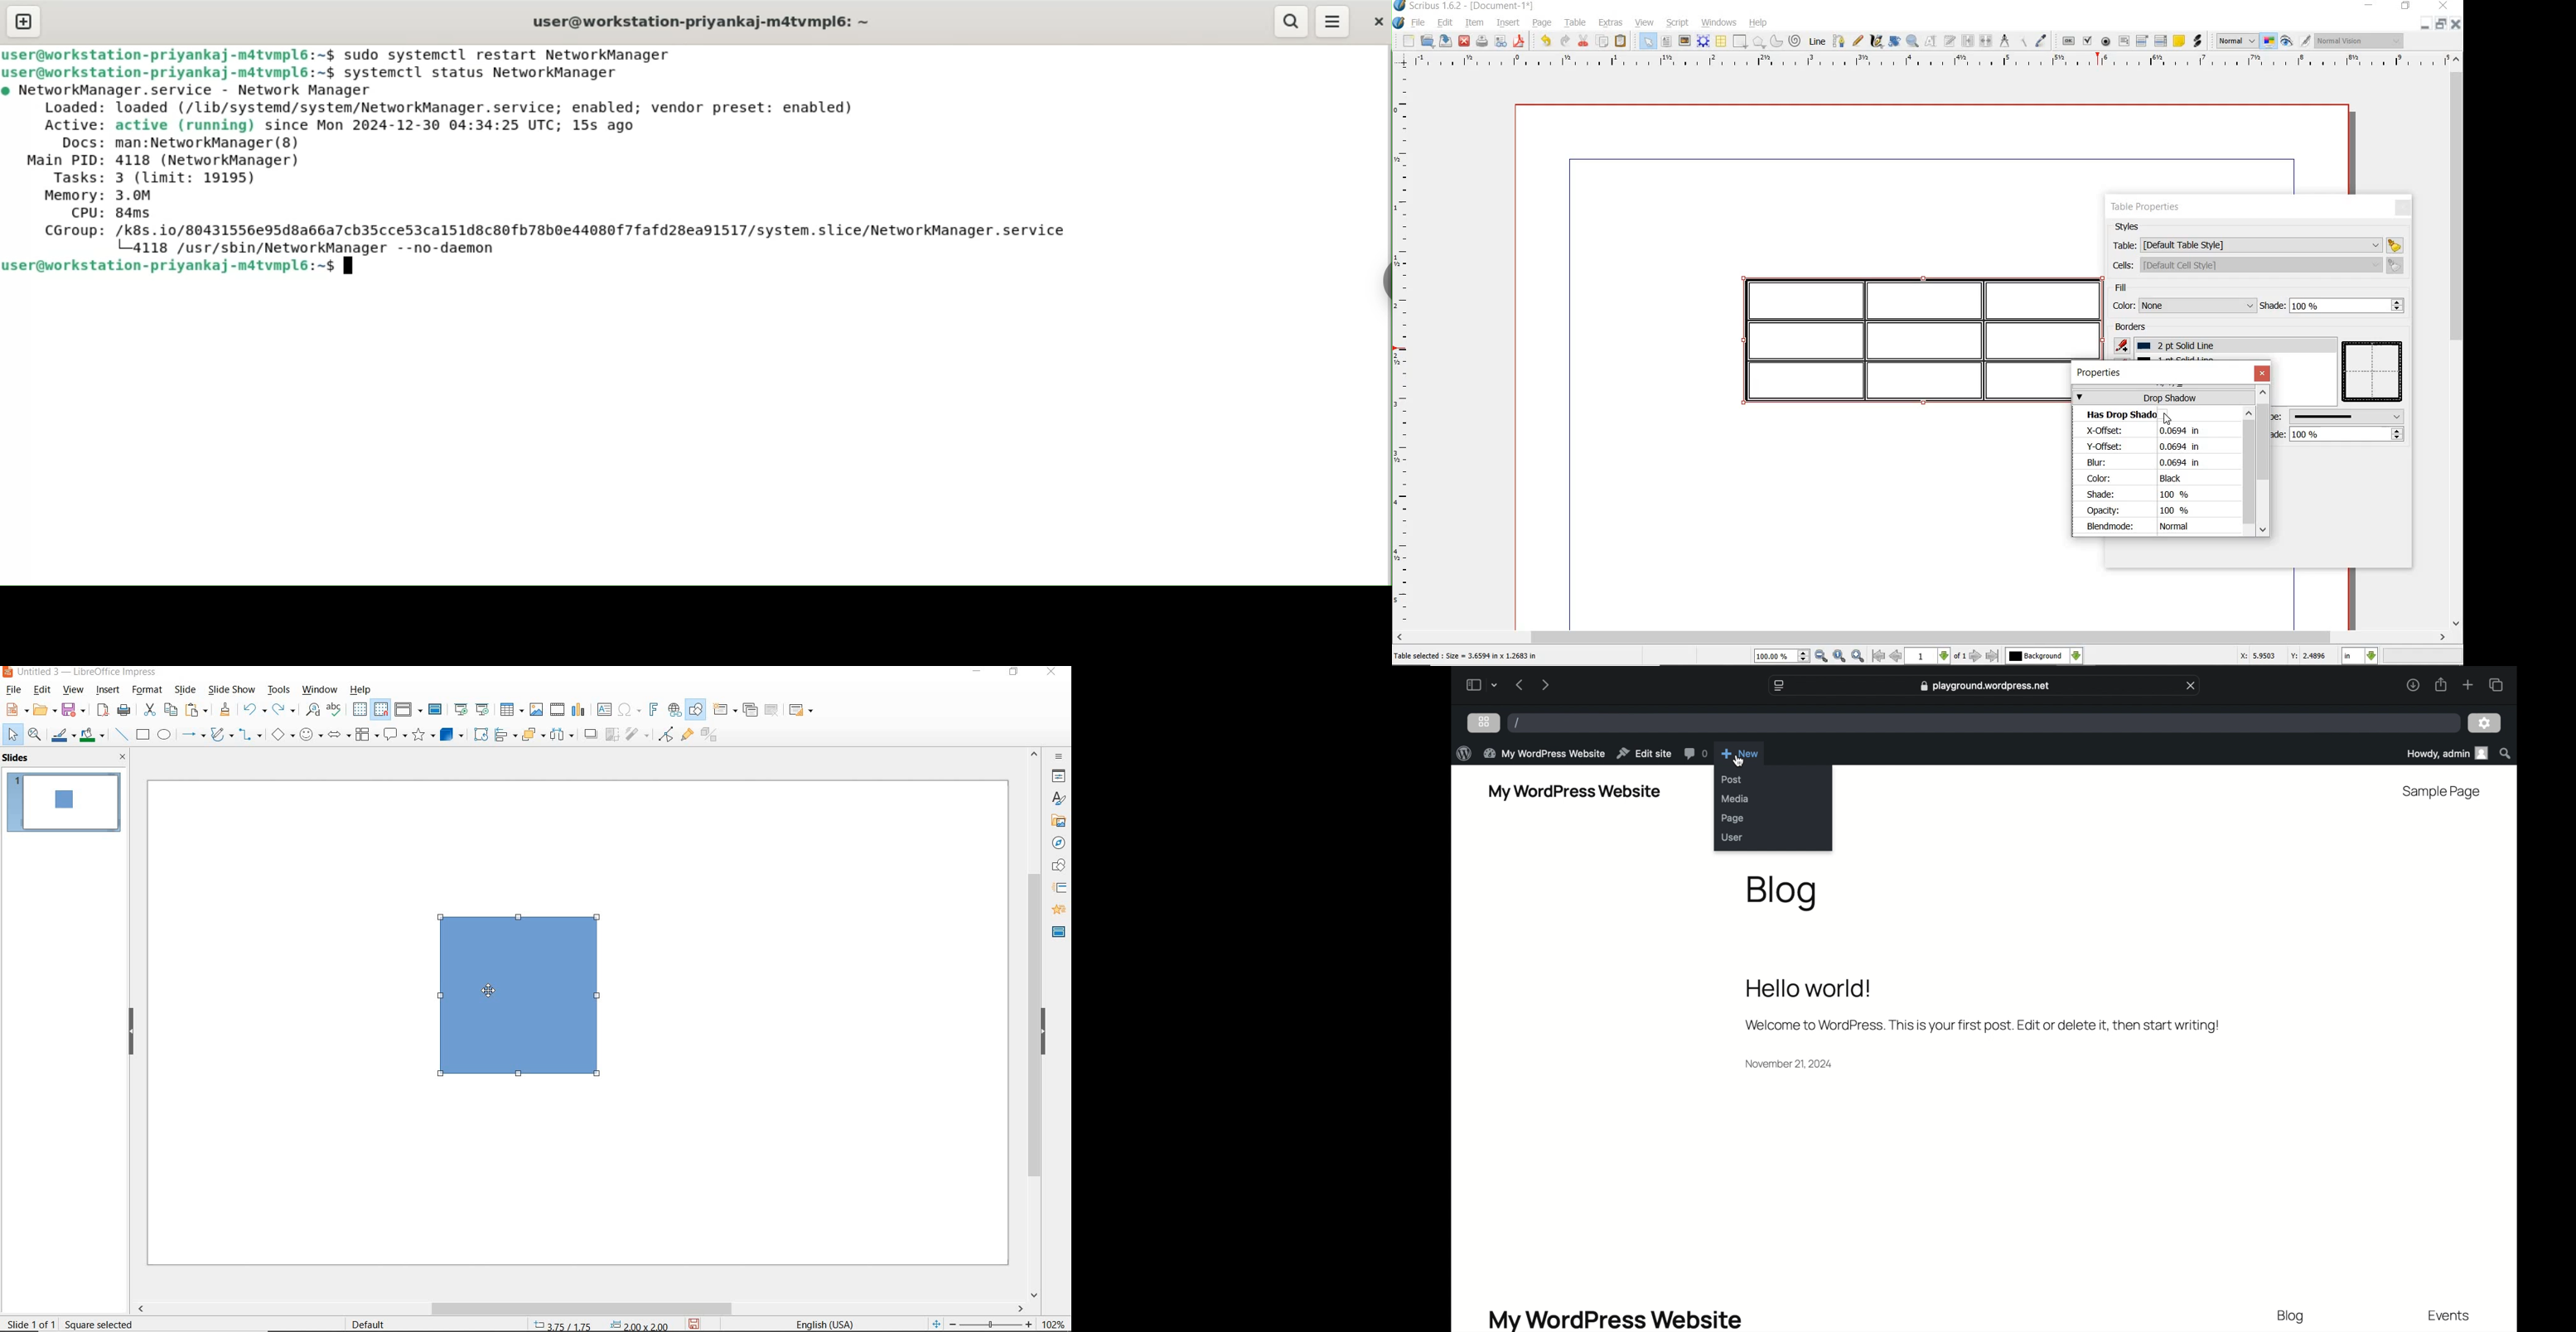 The image size is (2576, 1344). Describe the element at coordinates (169, 55) in the screenshot. I see `user@workstation-priyankaj-m4tvmlp6:~$` at that location.